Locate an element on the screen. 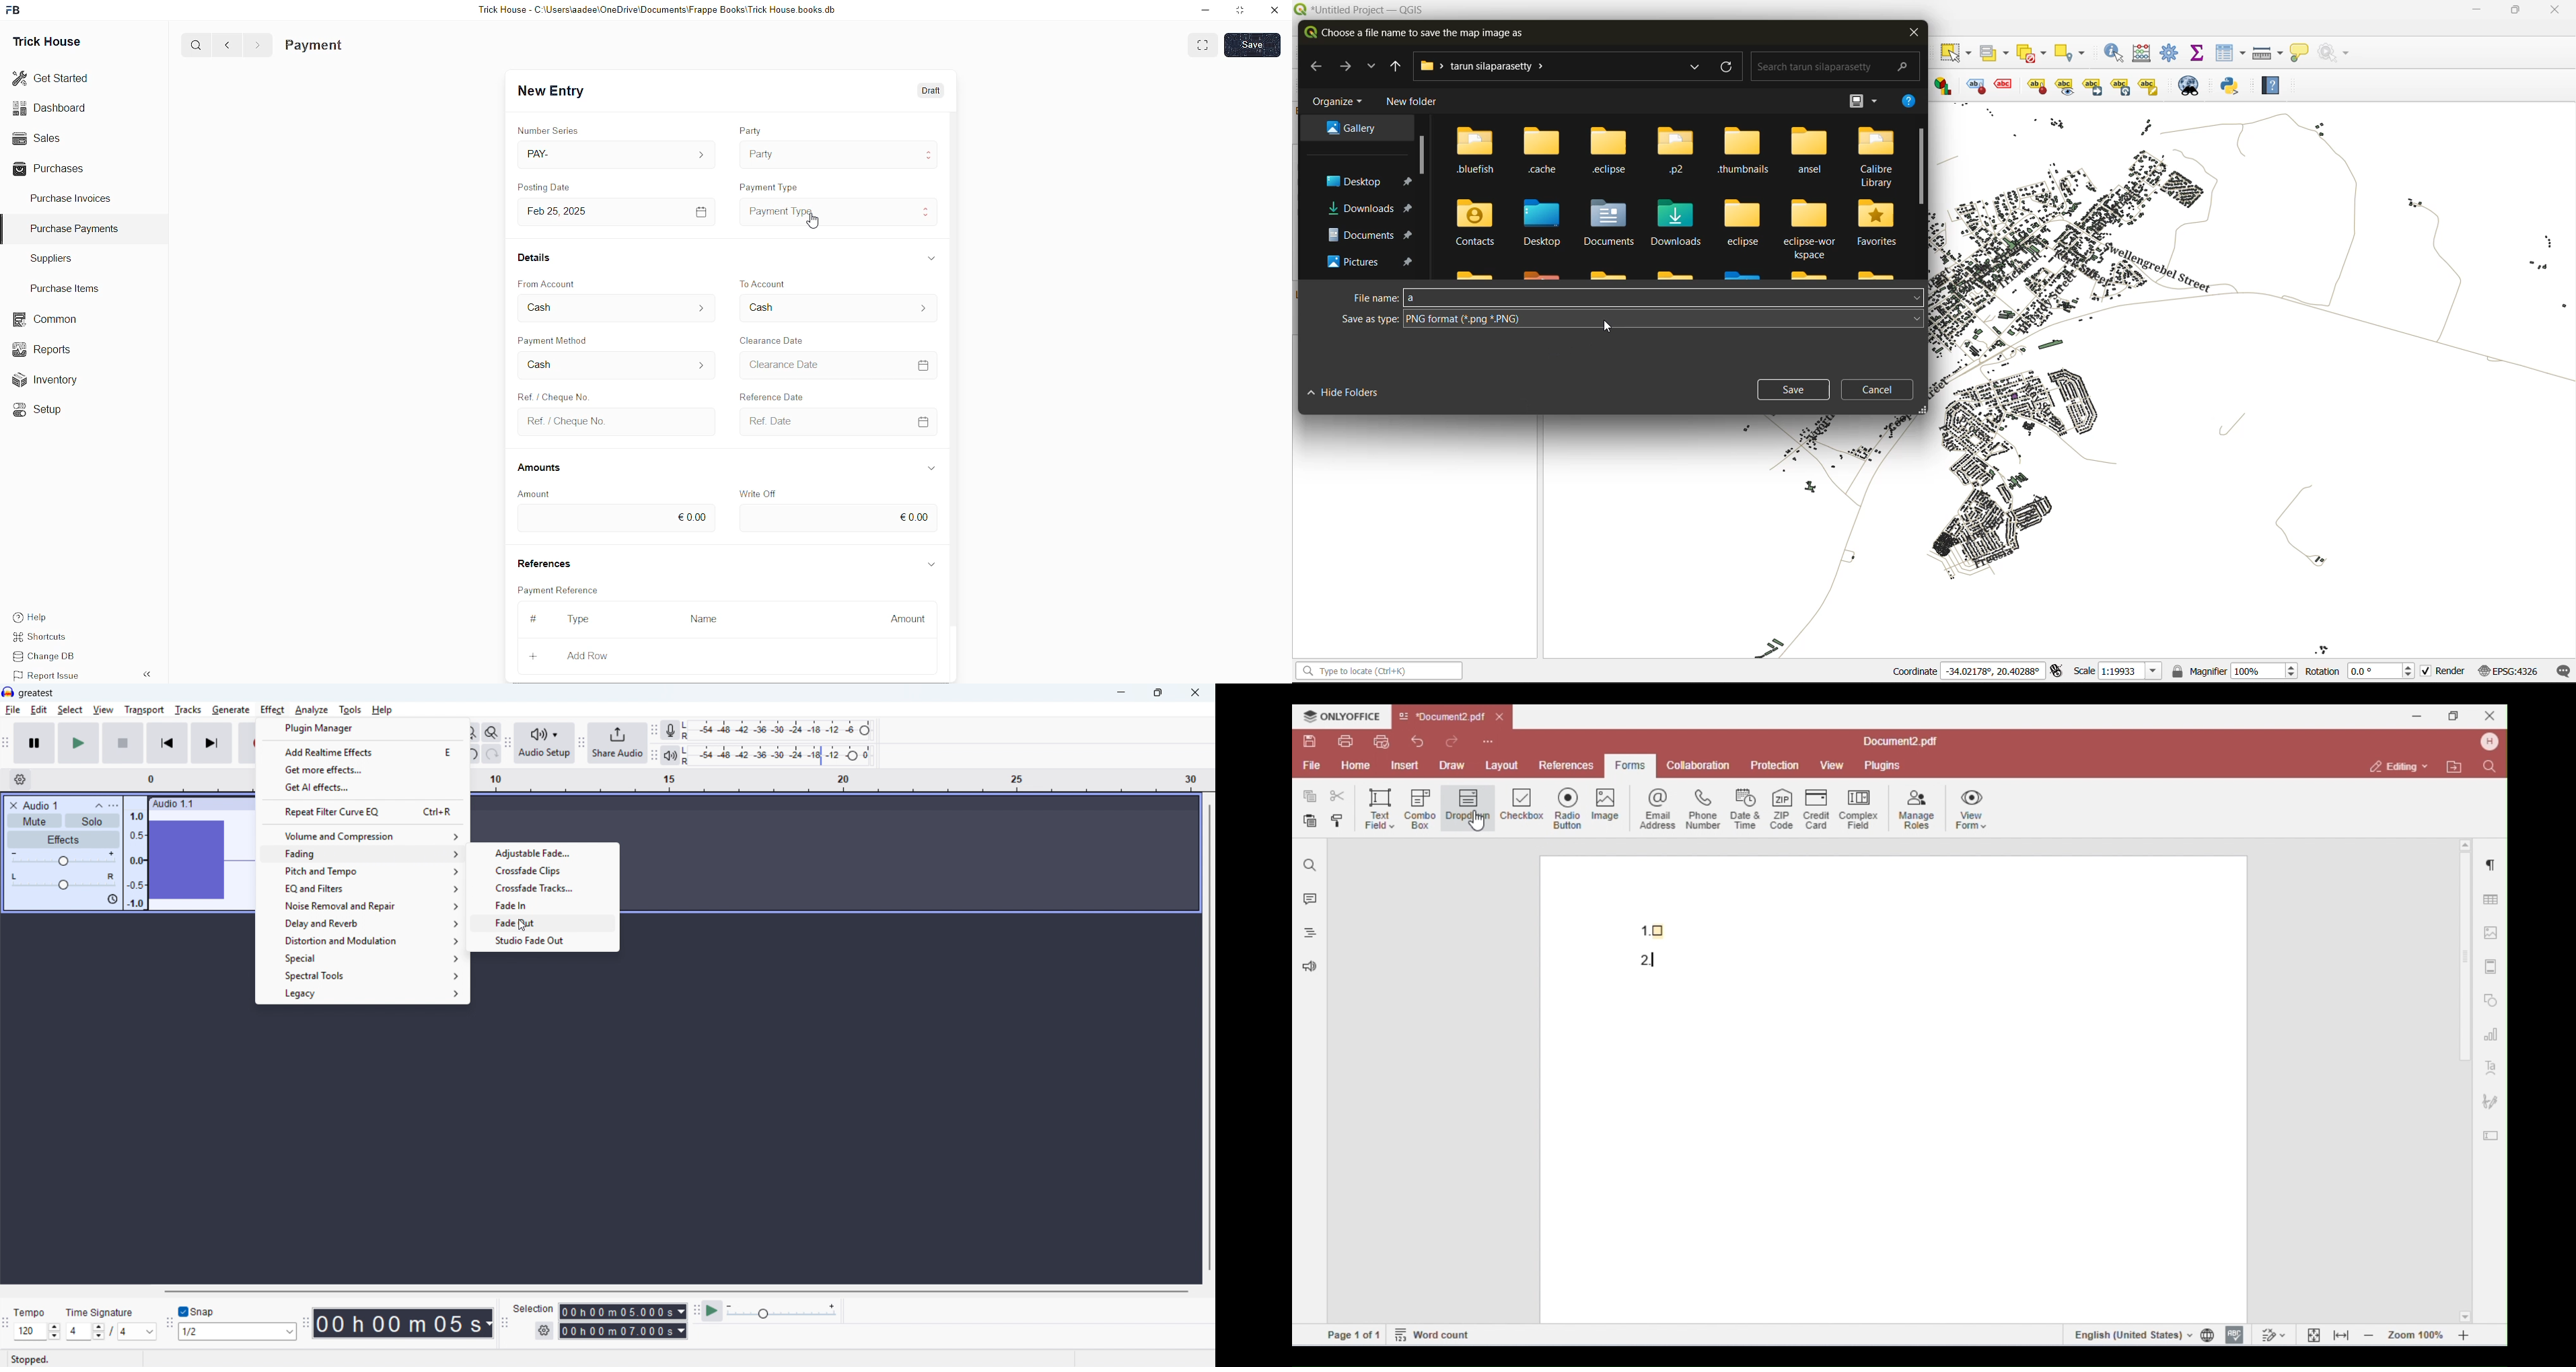  next is located at coordinates (1348, 66).